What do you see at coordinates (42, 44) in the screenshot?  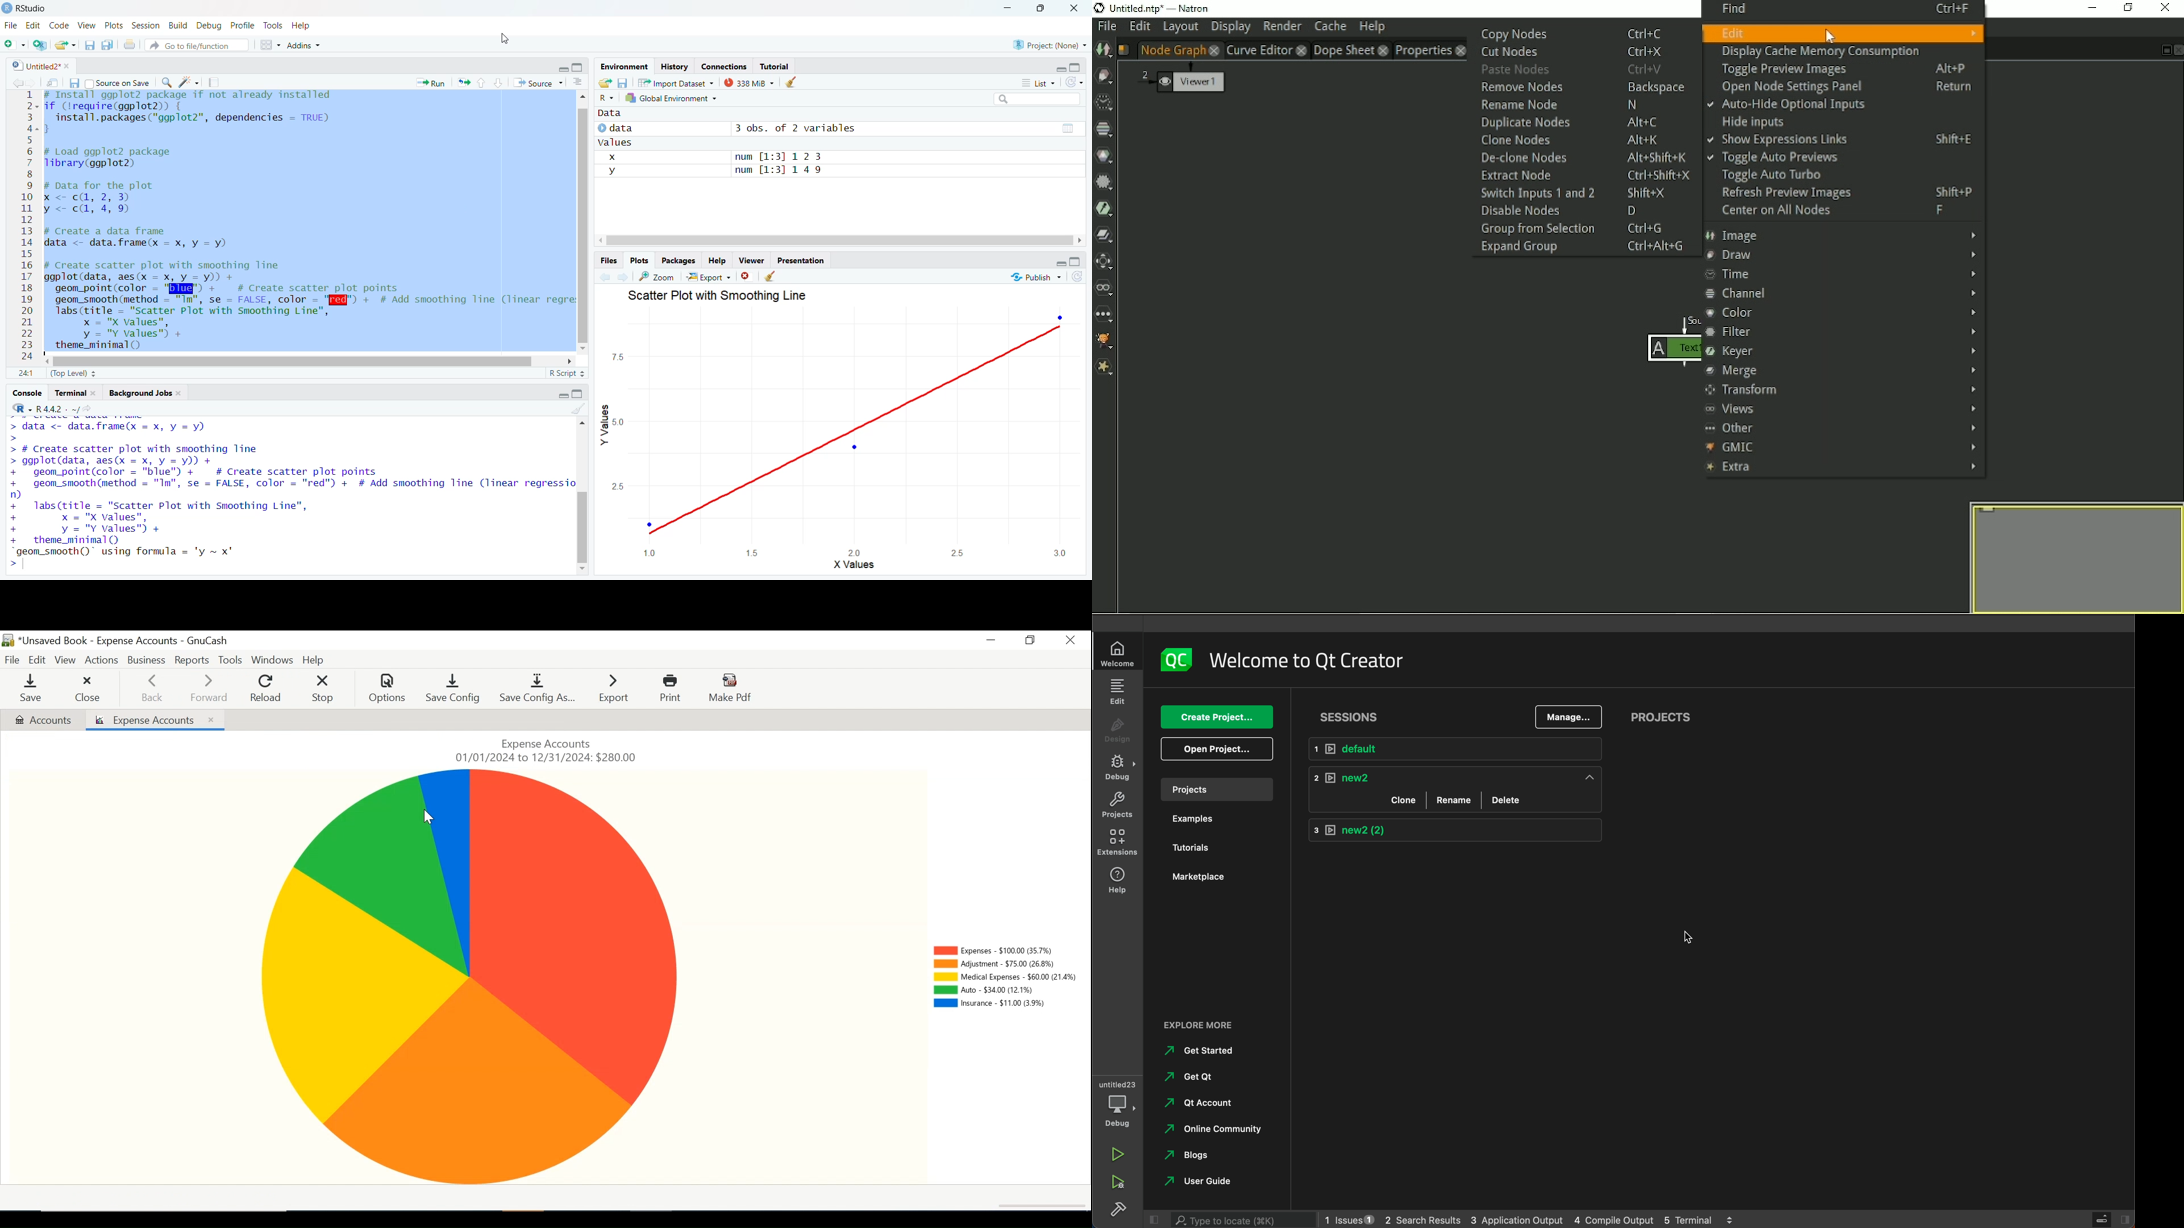 I see `create new project` at bounding box center [42, 44].